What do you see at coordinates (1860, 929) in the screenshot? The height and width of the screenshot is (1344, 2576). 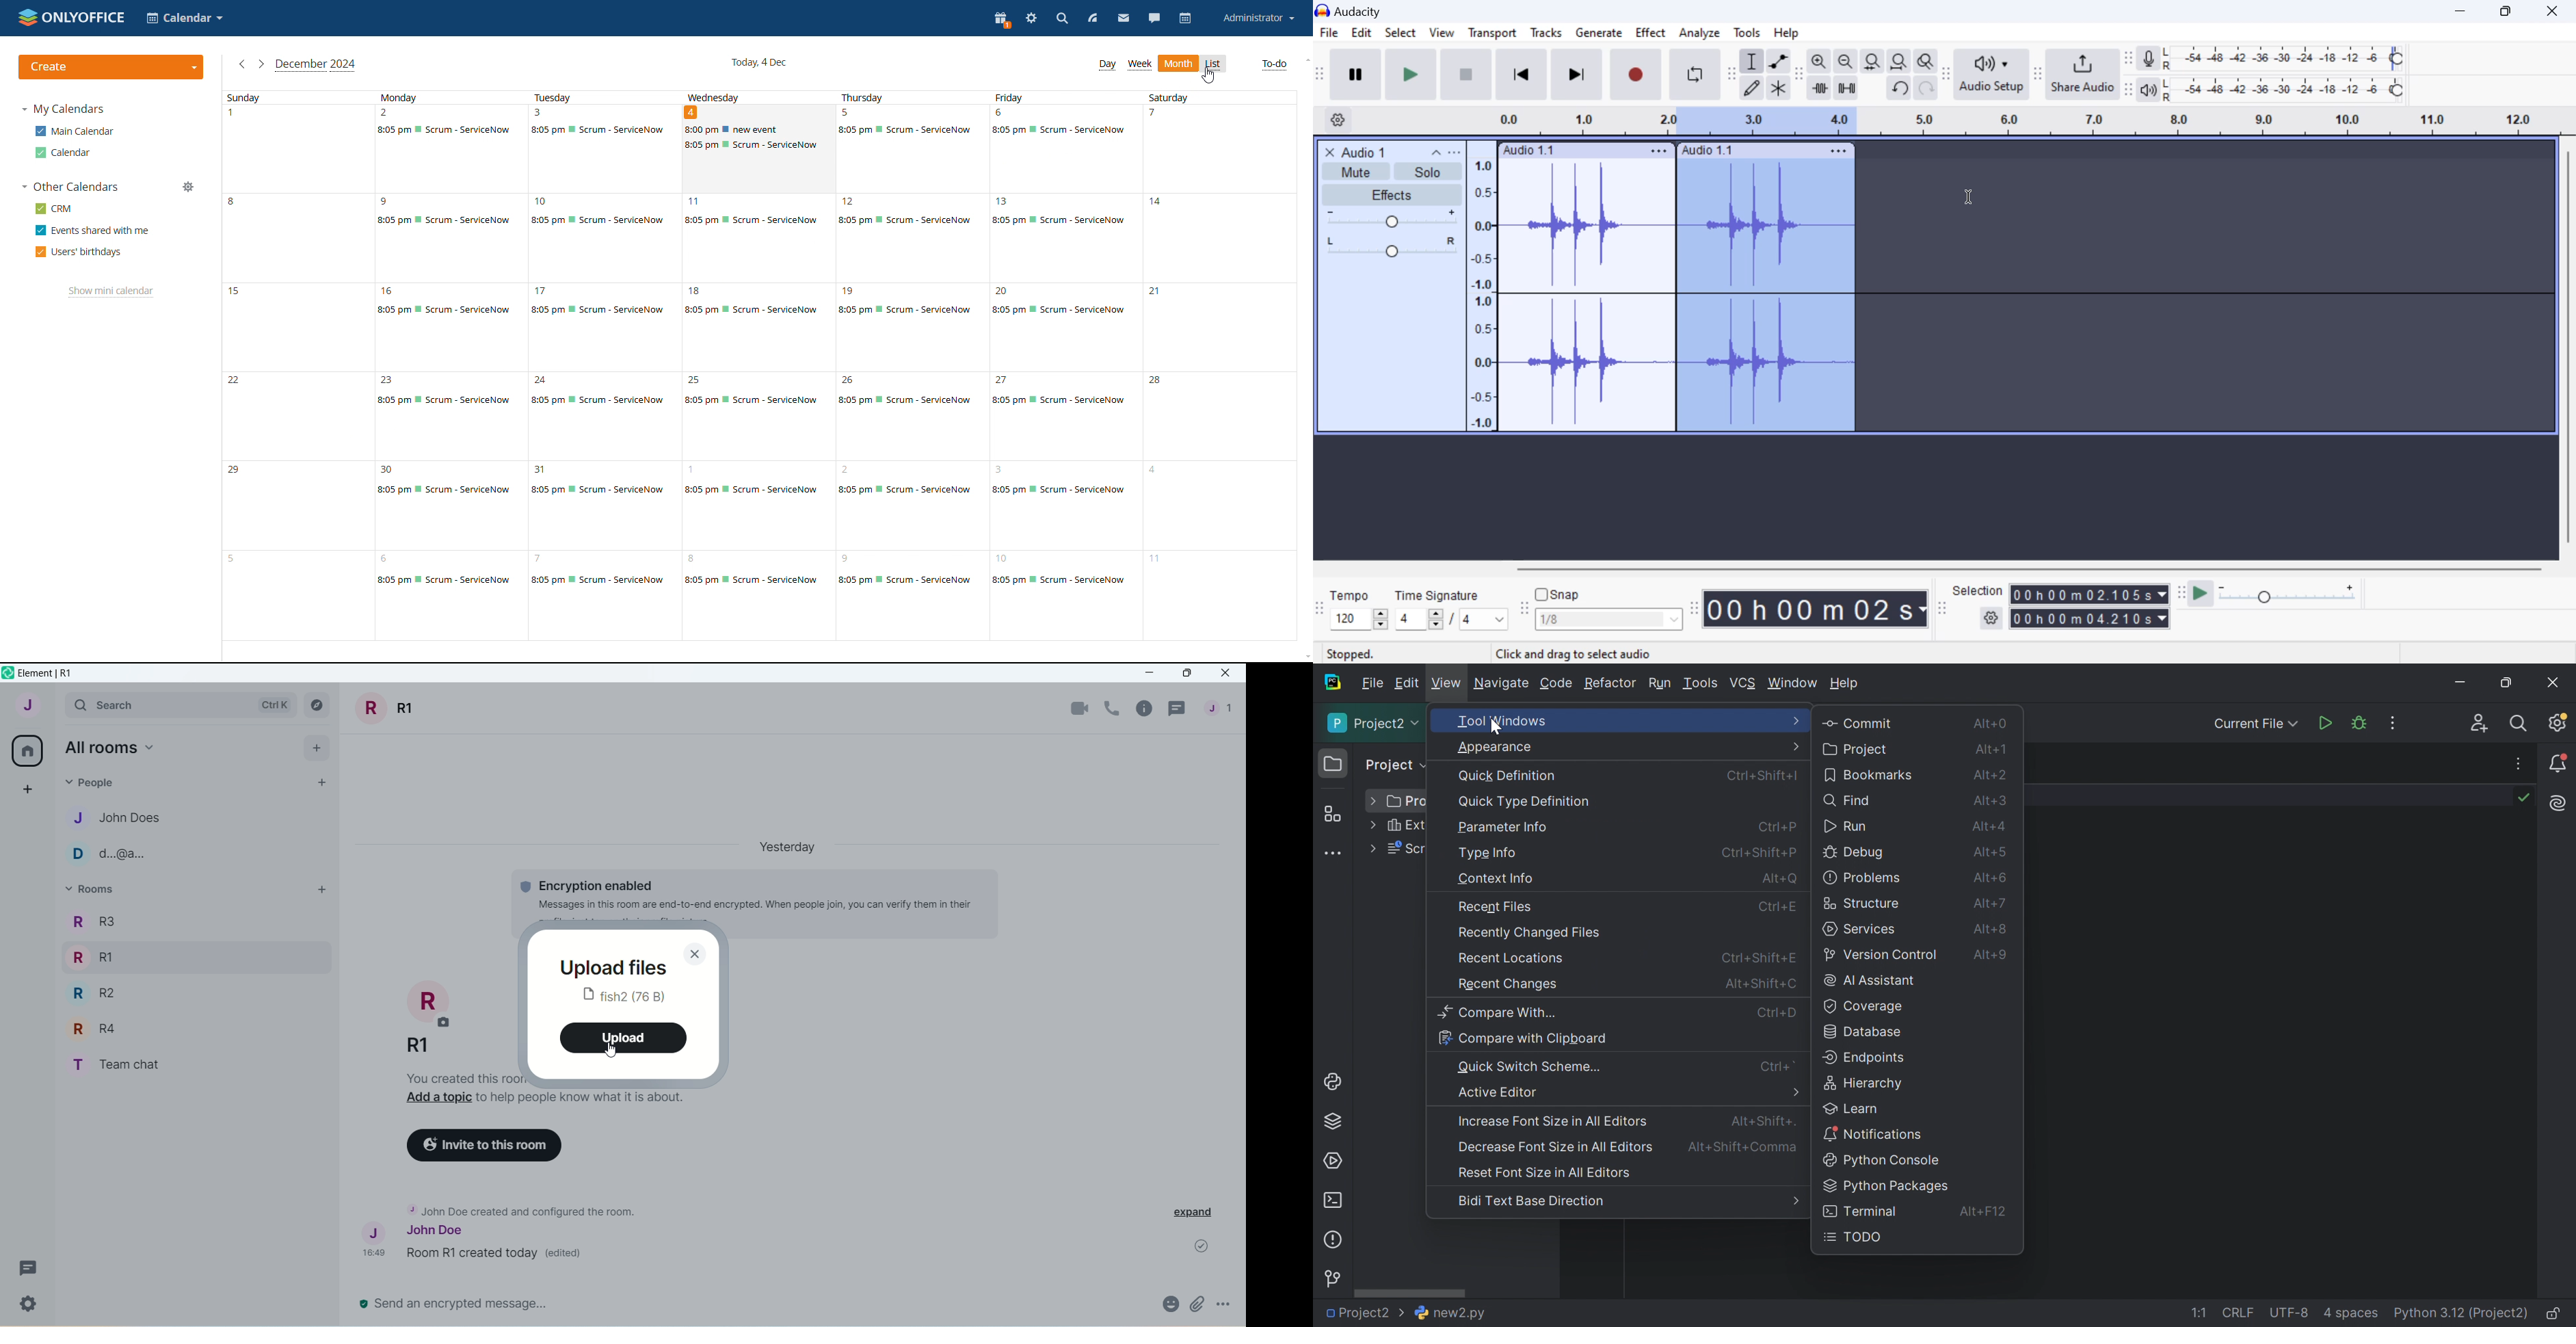 I see `Services` at bounding box center [1860, 929].